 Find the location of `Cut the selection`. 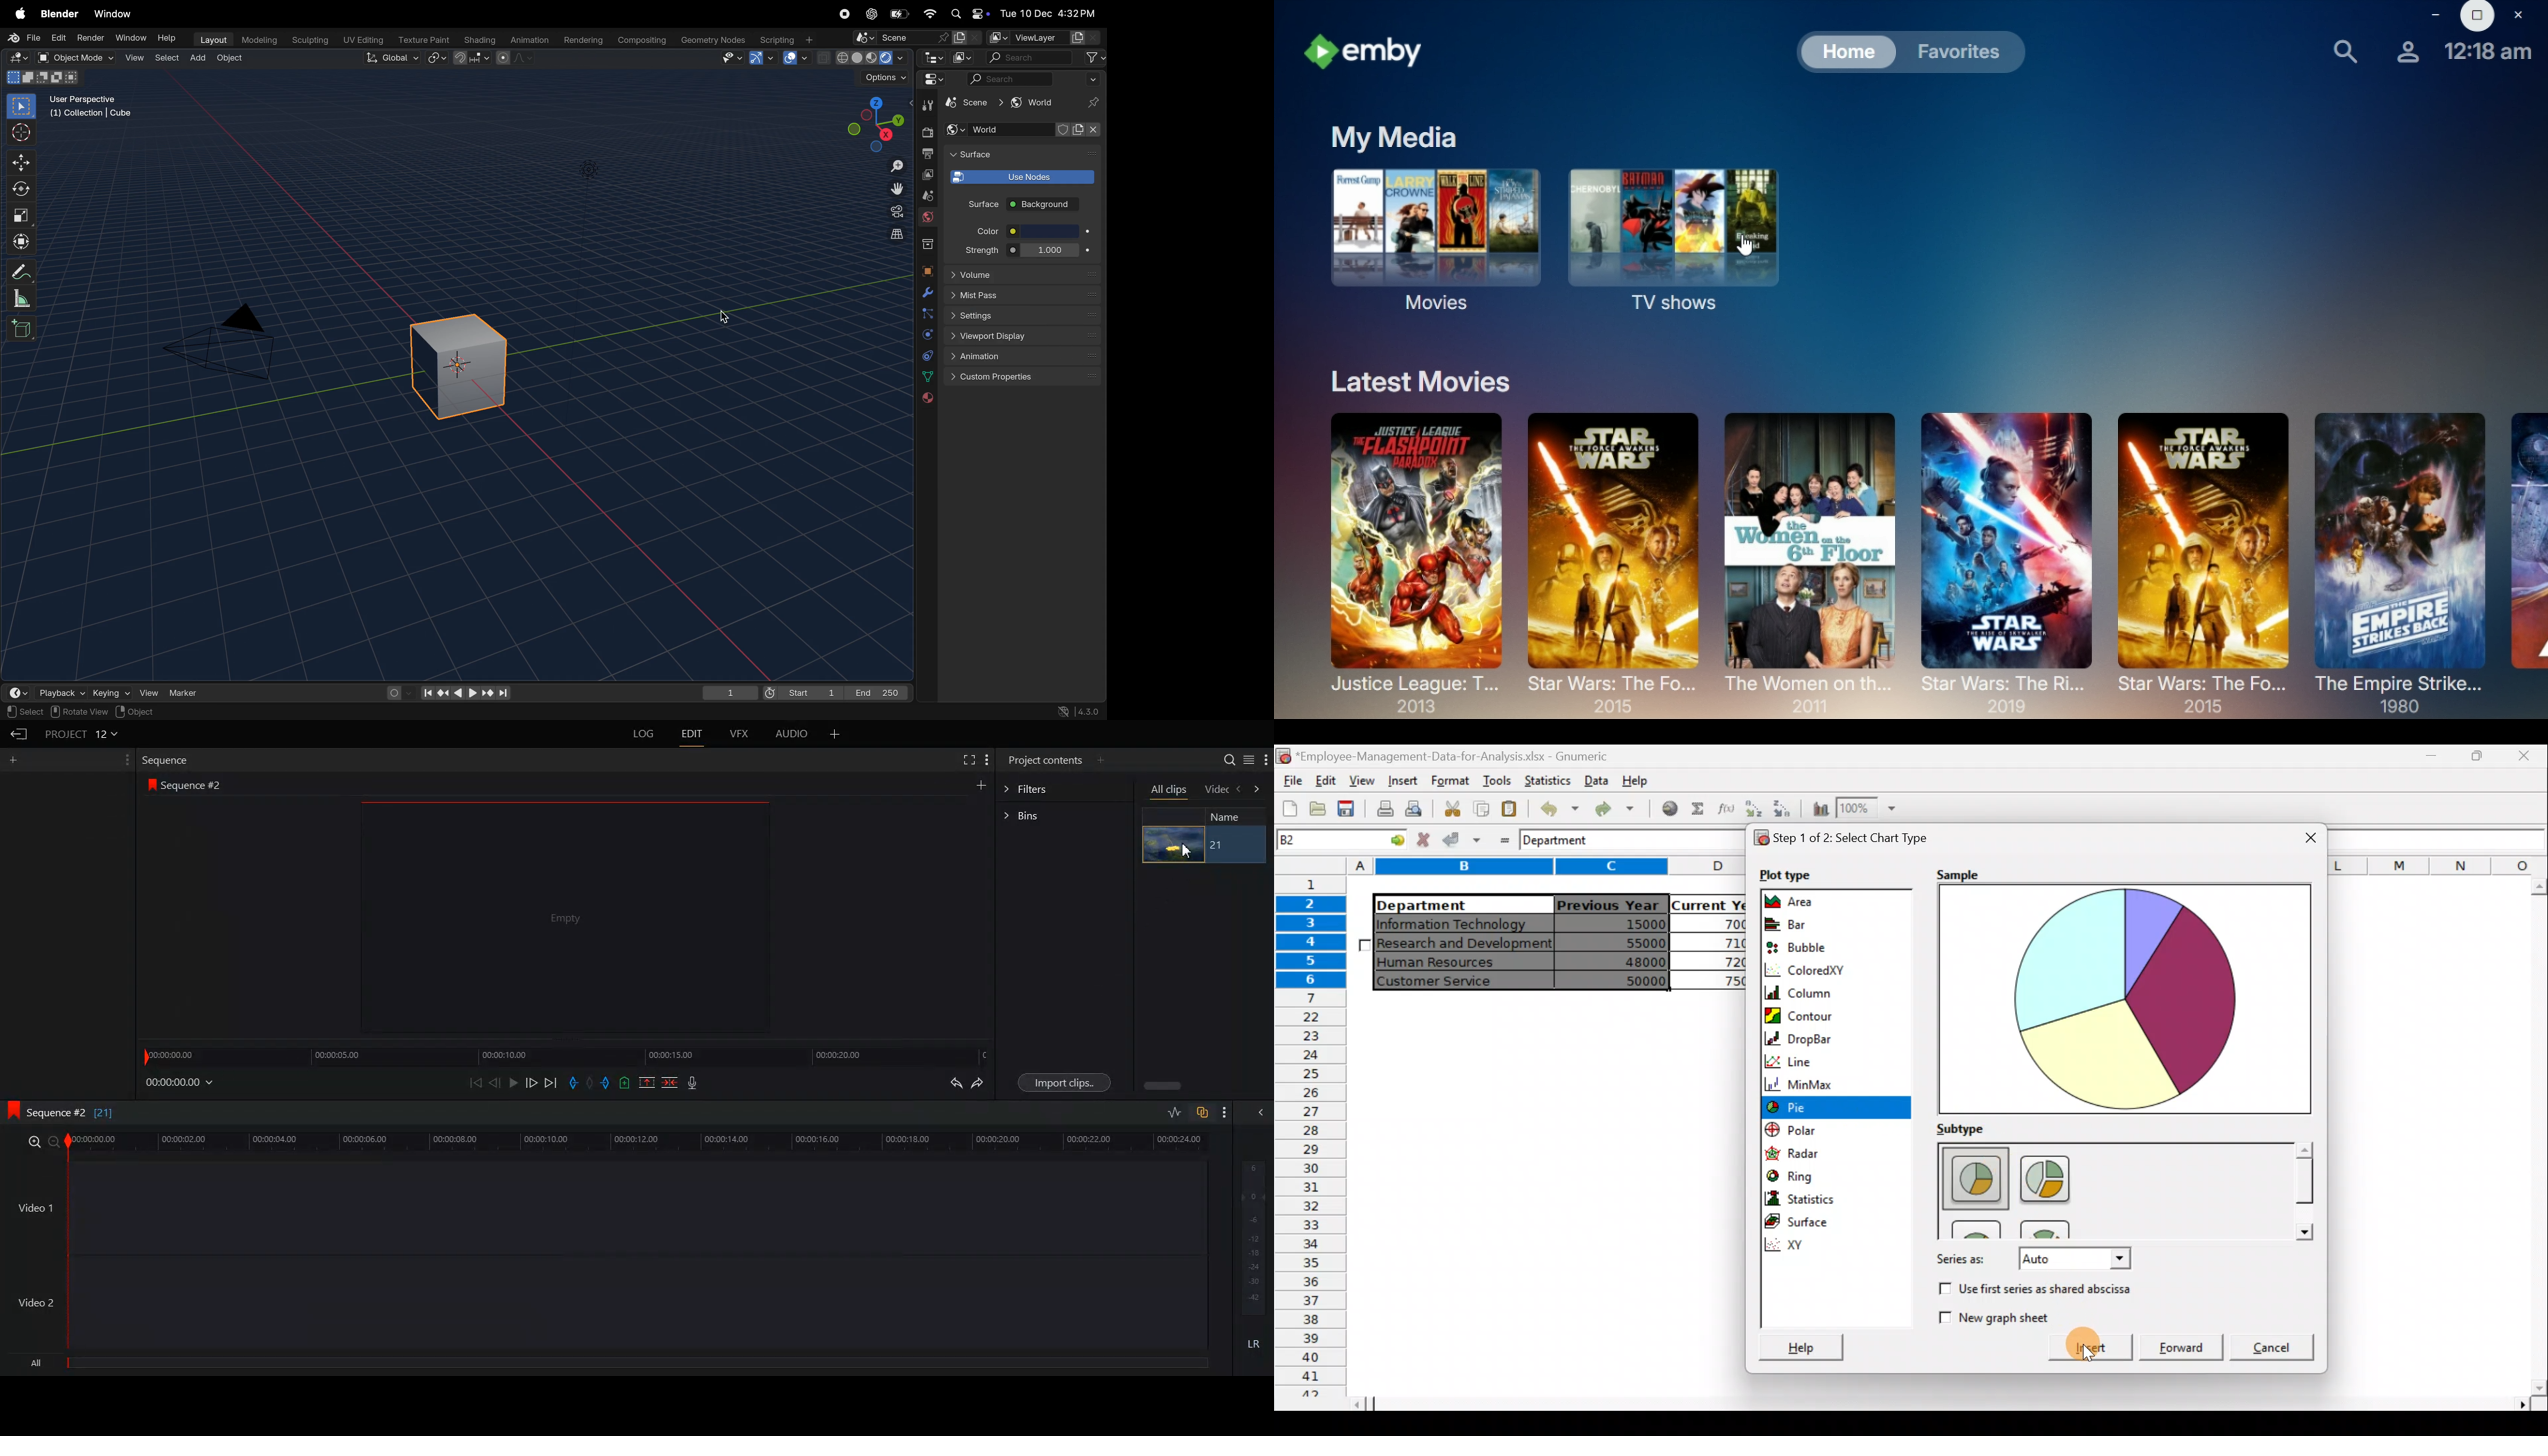

Cut the selection is located at coordinates (1452, 807).